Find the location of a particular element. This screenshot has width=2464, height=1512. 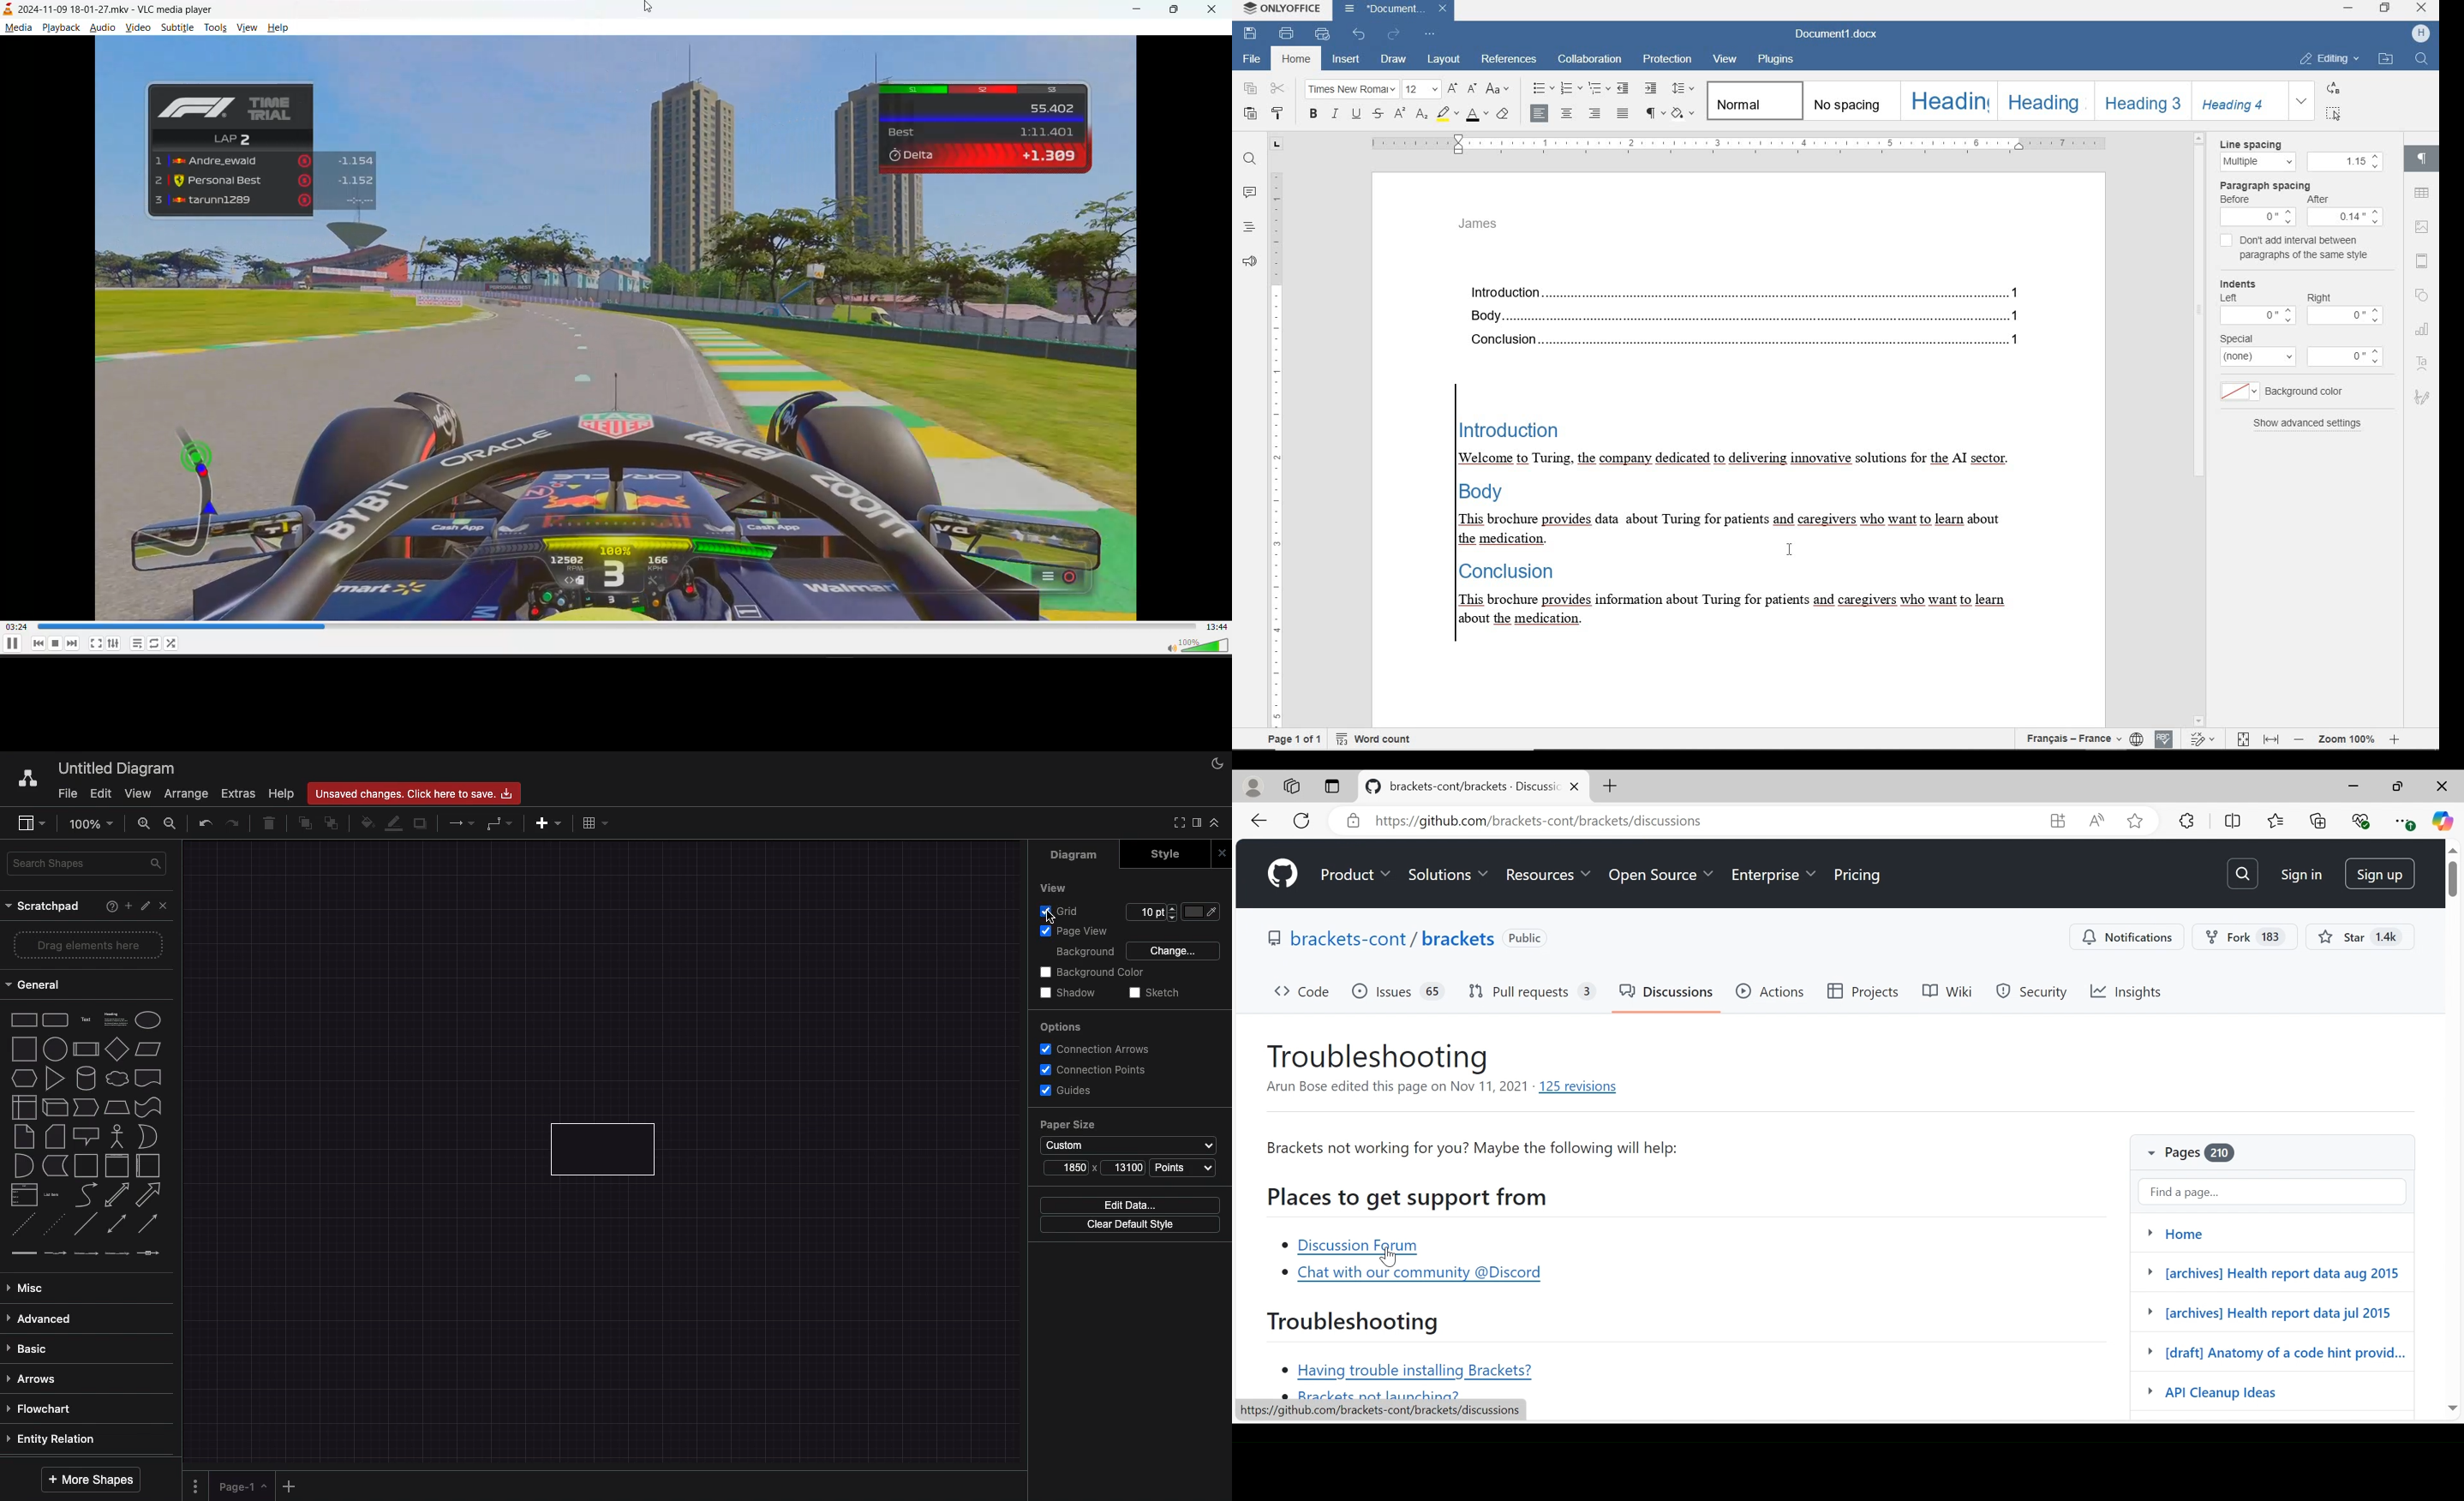

Misc is located at coordinates (26, 1287).